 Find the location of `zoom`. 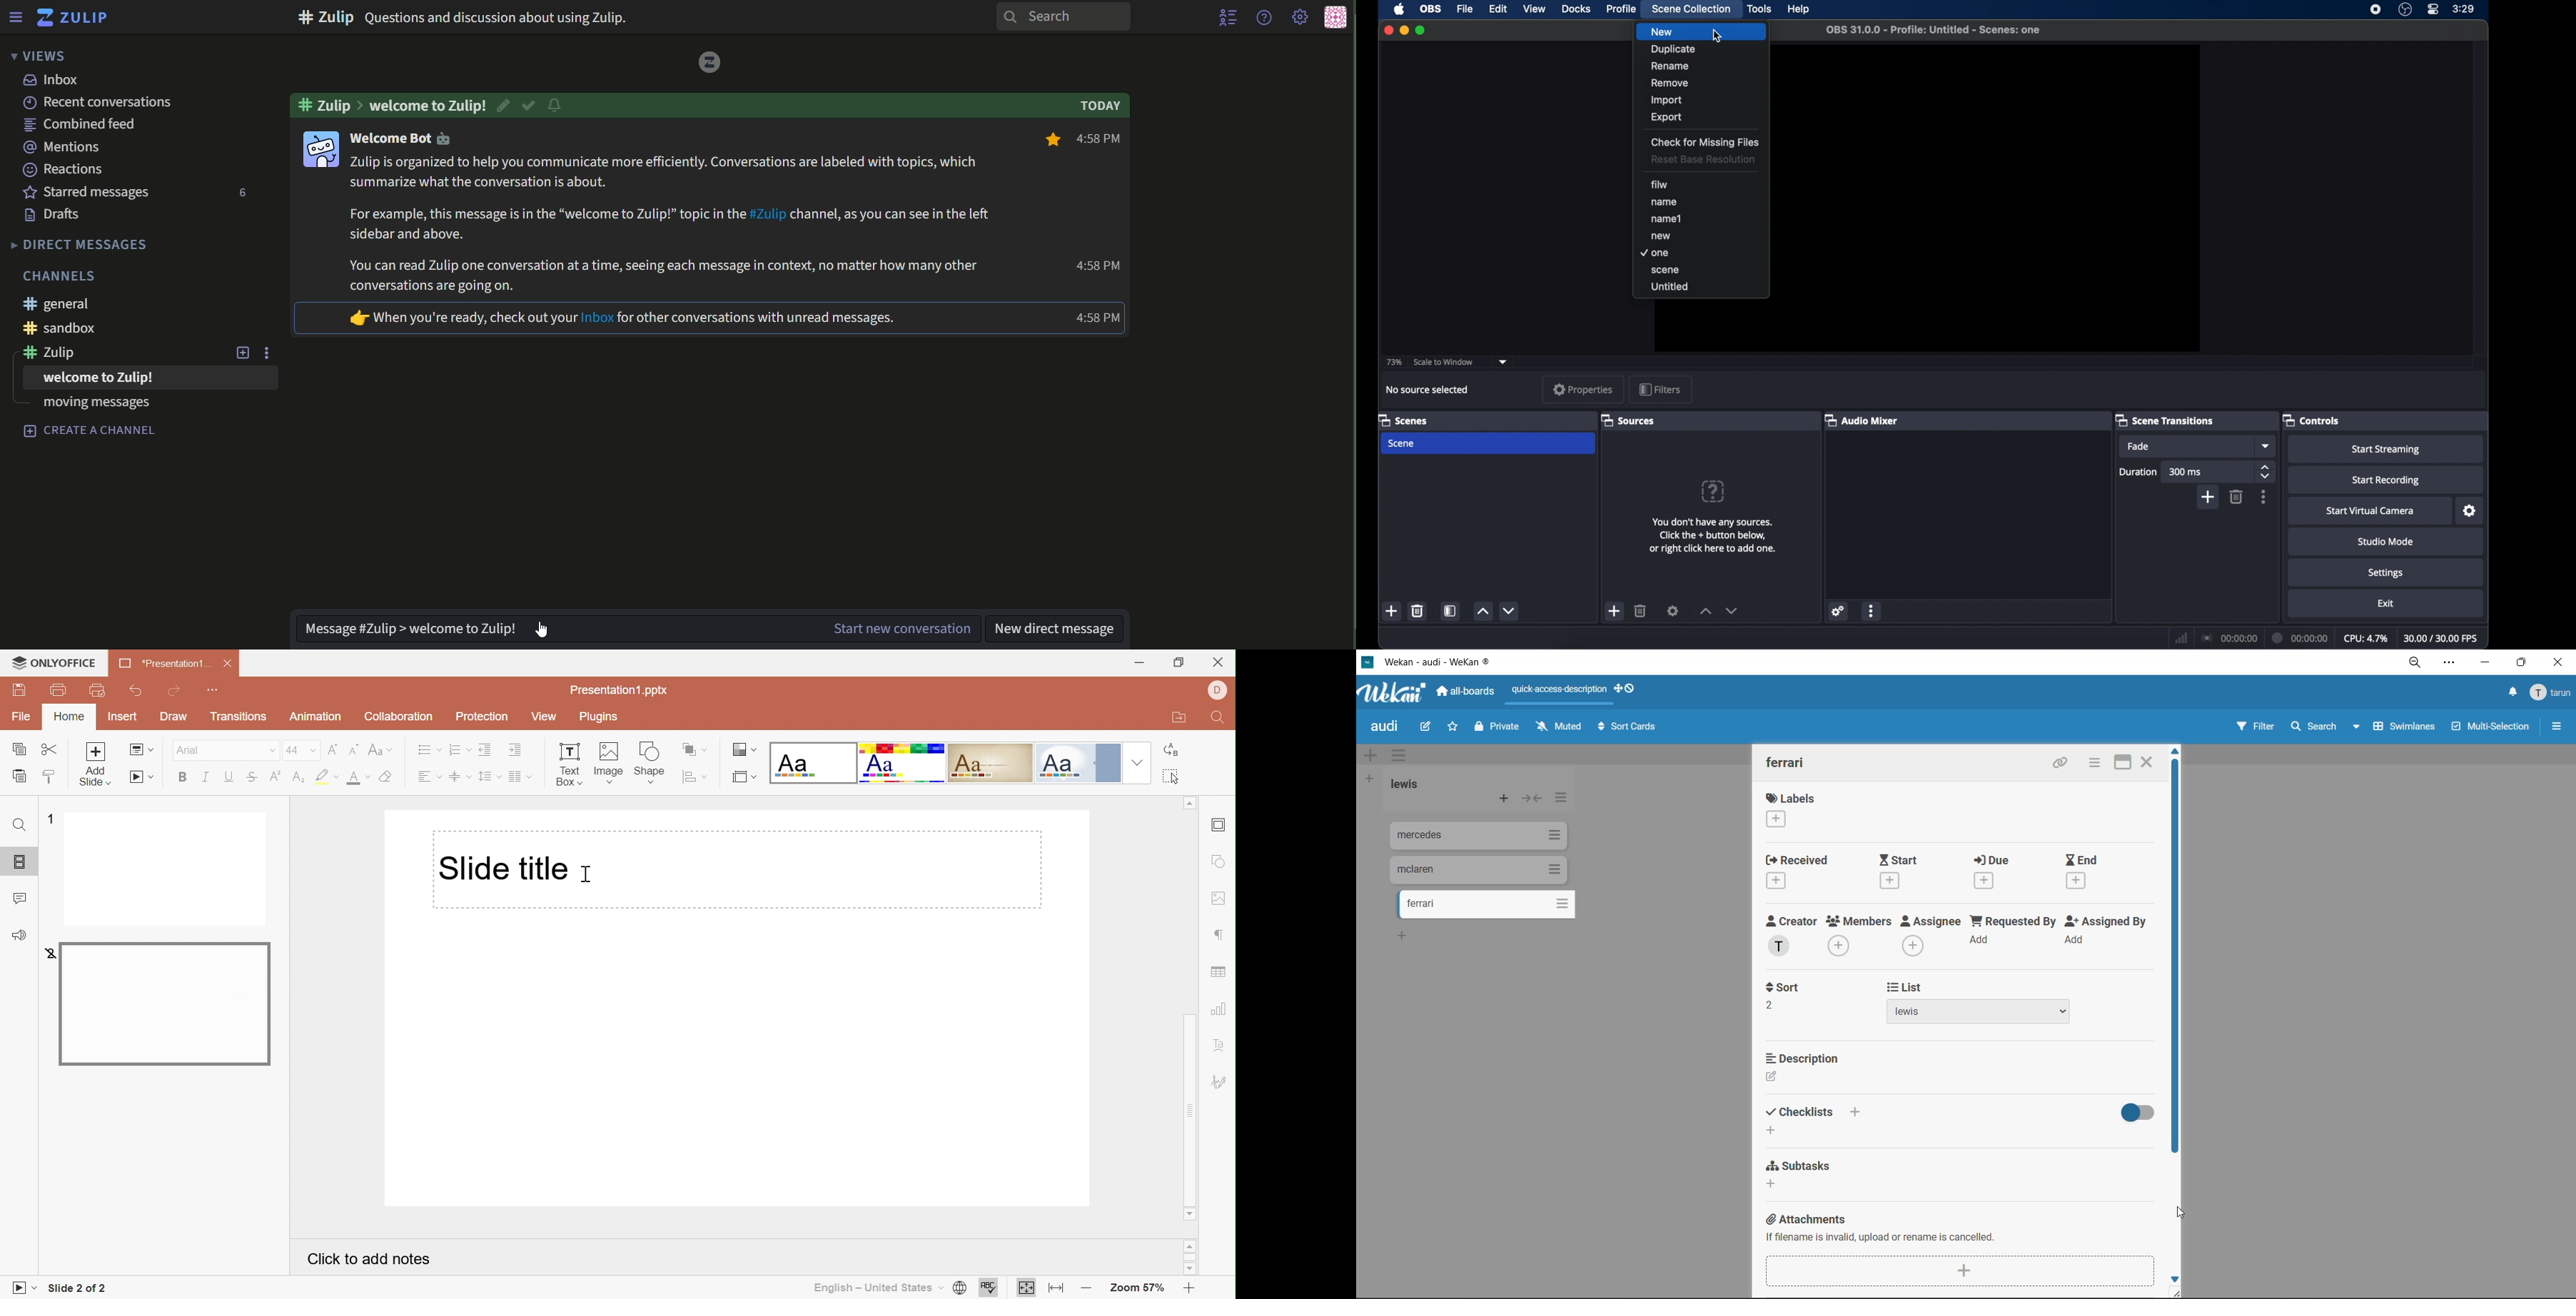

zoom is located at coordinates (2417, 662).